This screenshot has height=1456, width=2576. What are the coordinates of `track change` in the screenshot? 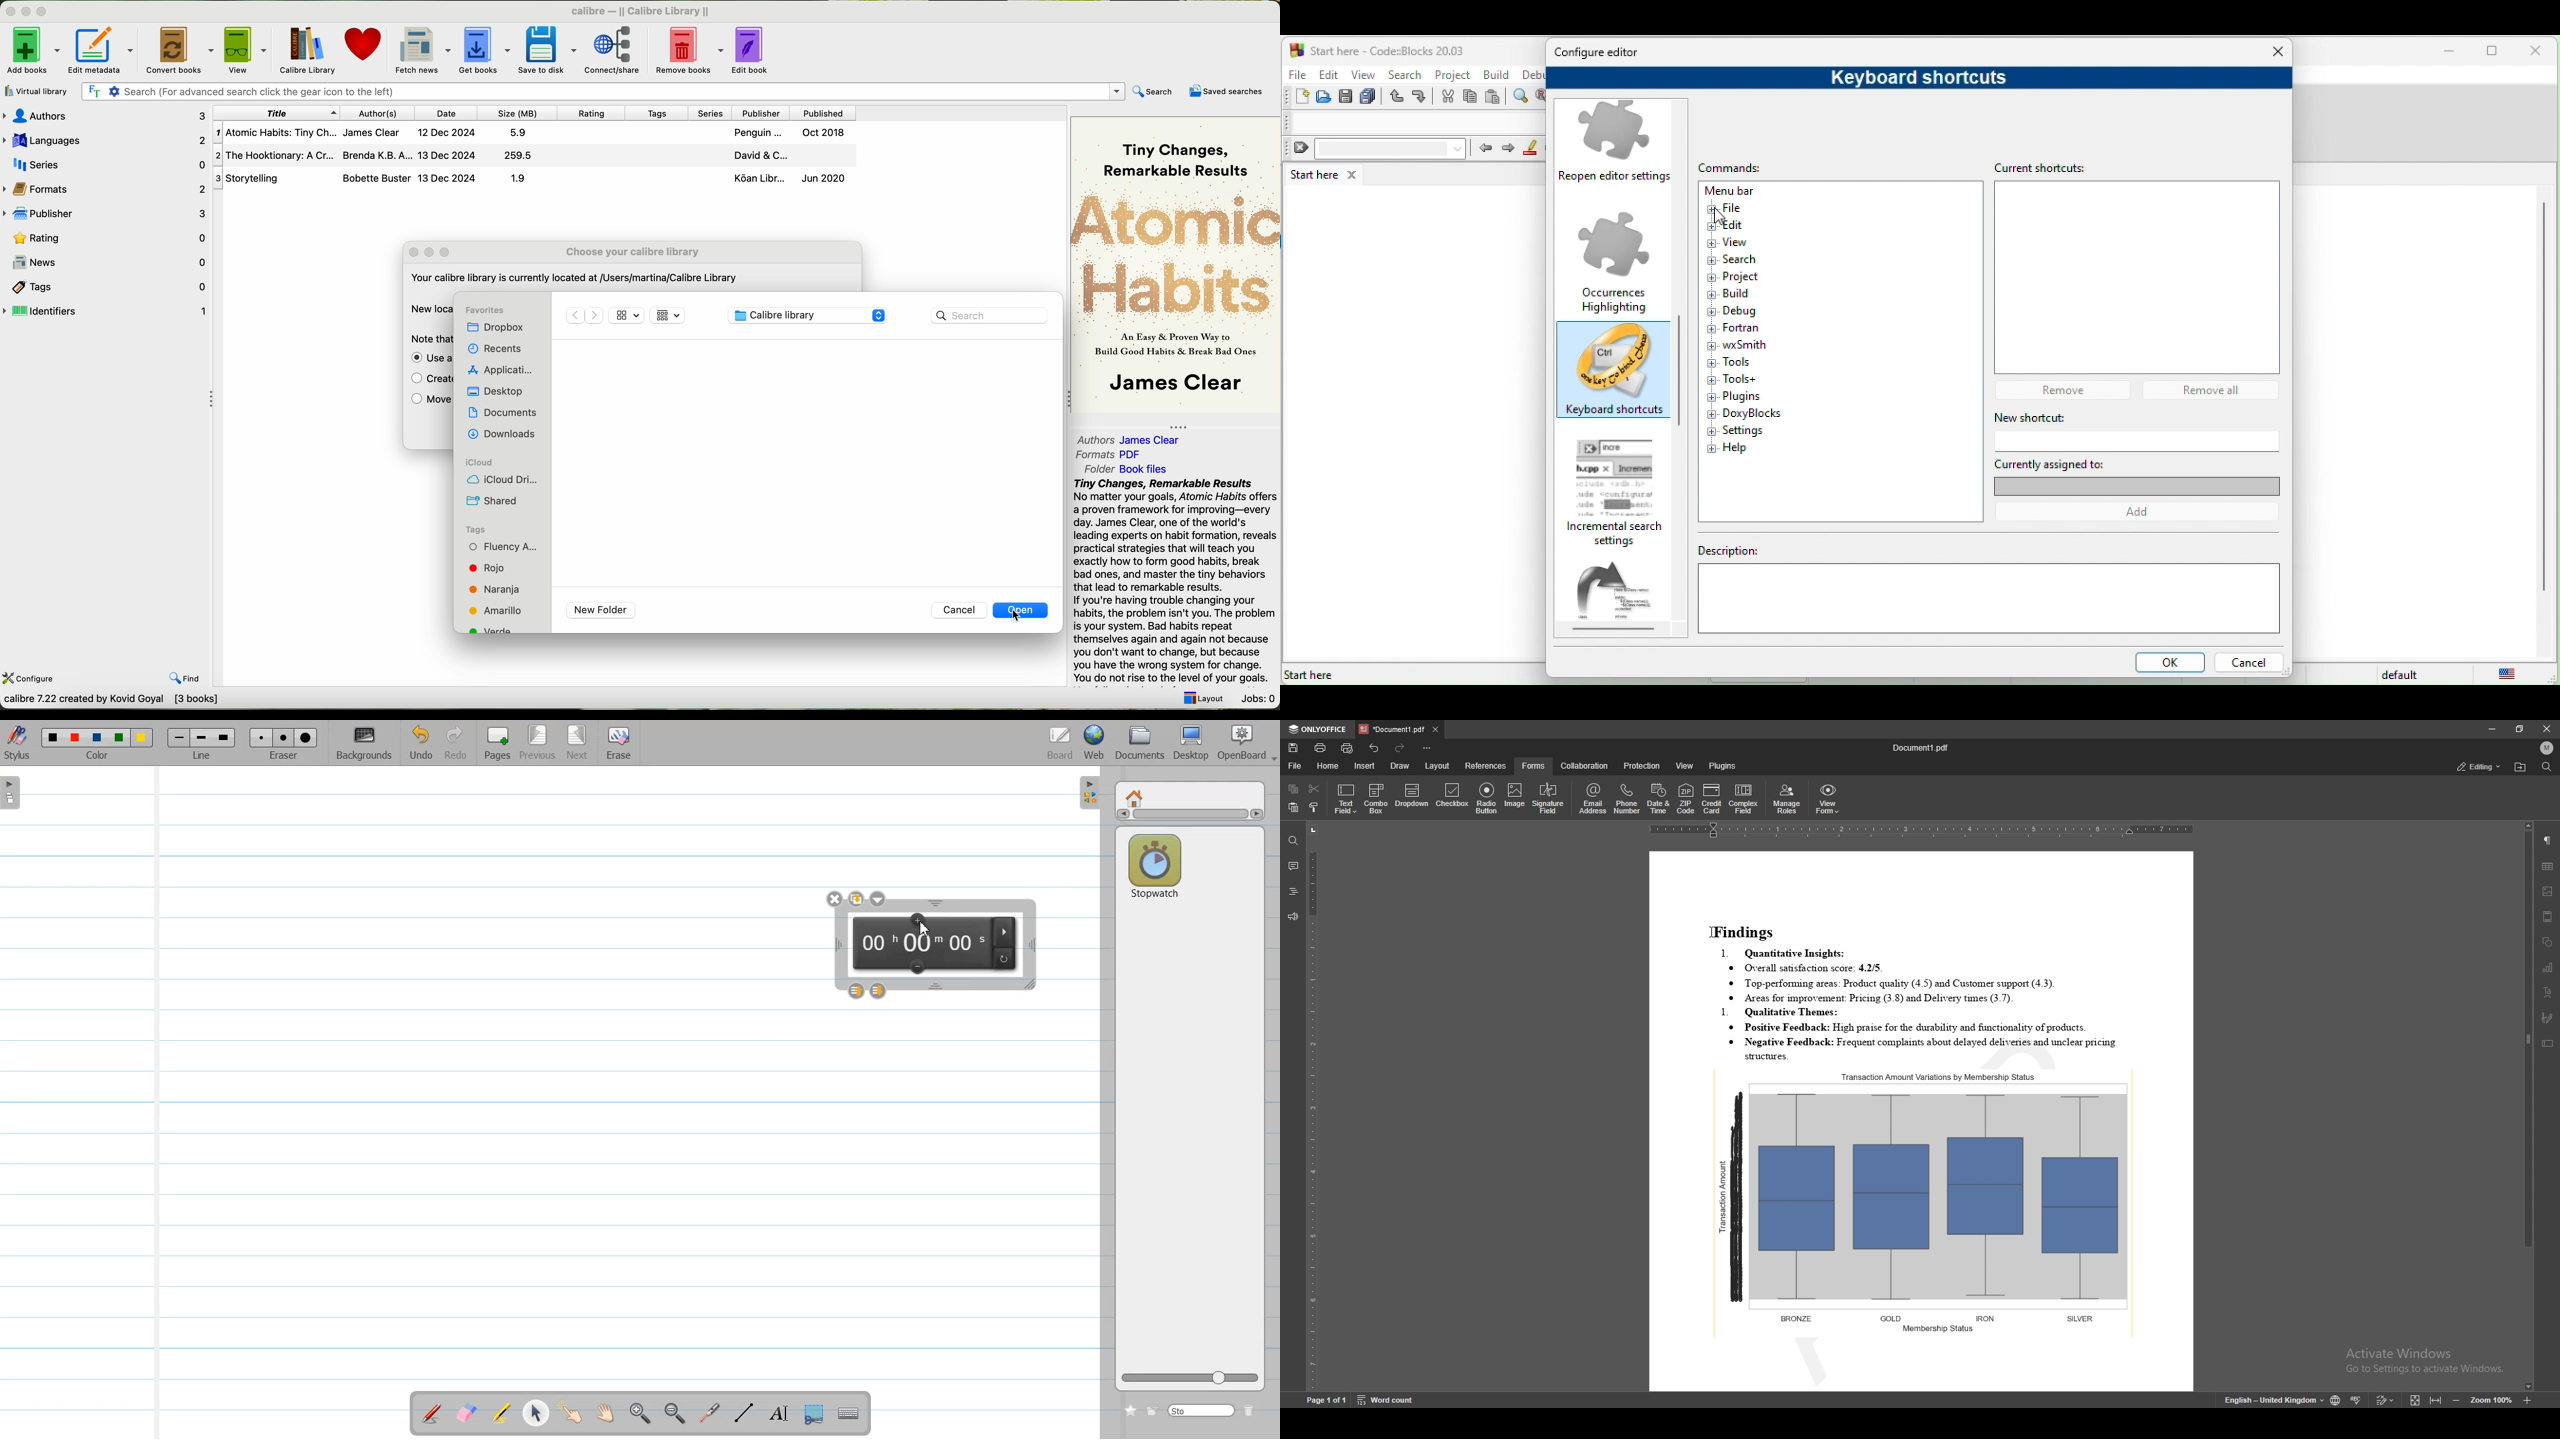 It's located at (2386, 1399).